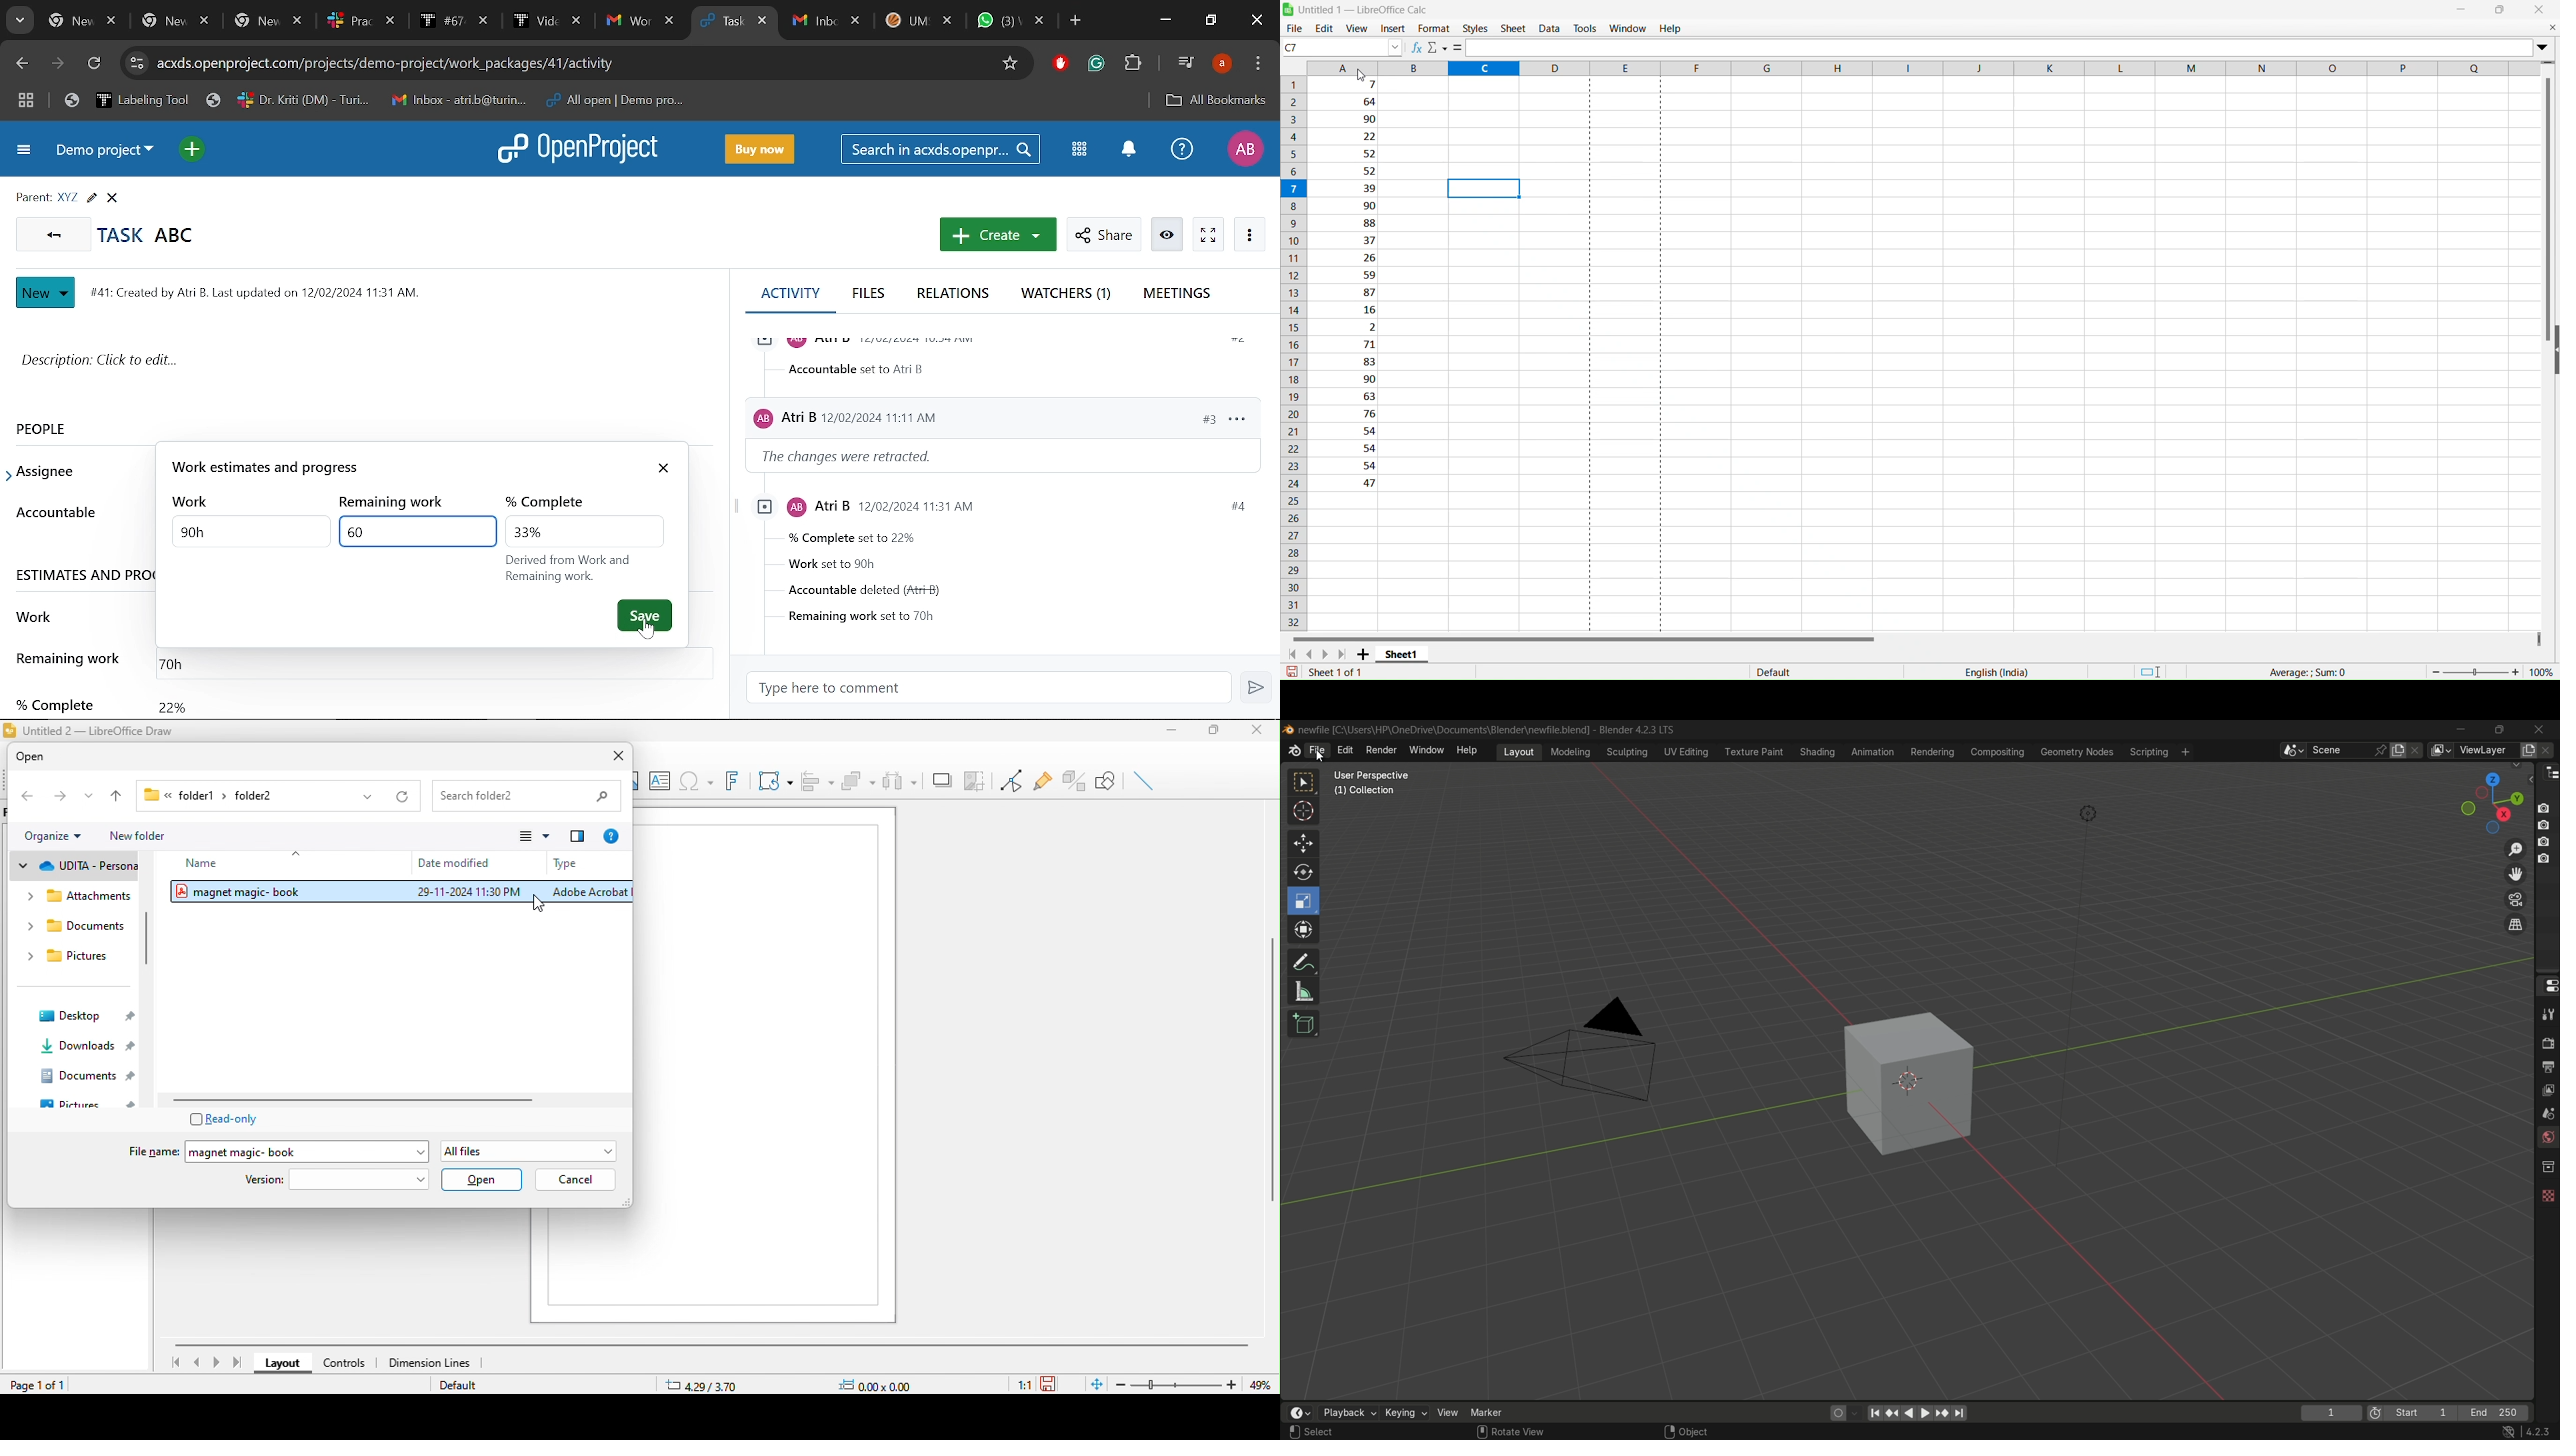  I want to click on texture, so click(2547, 1193).